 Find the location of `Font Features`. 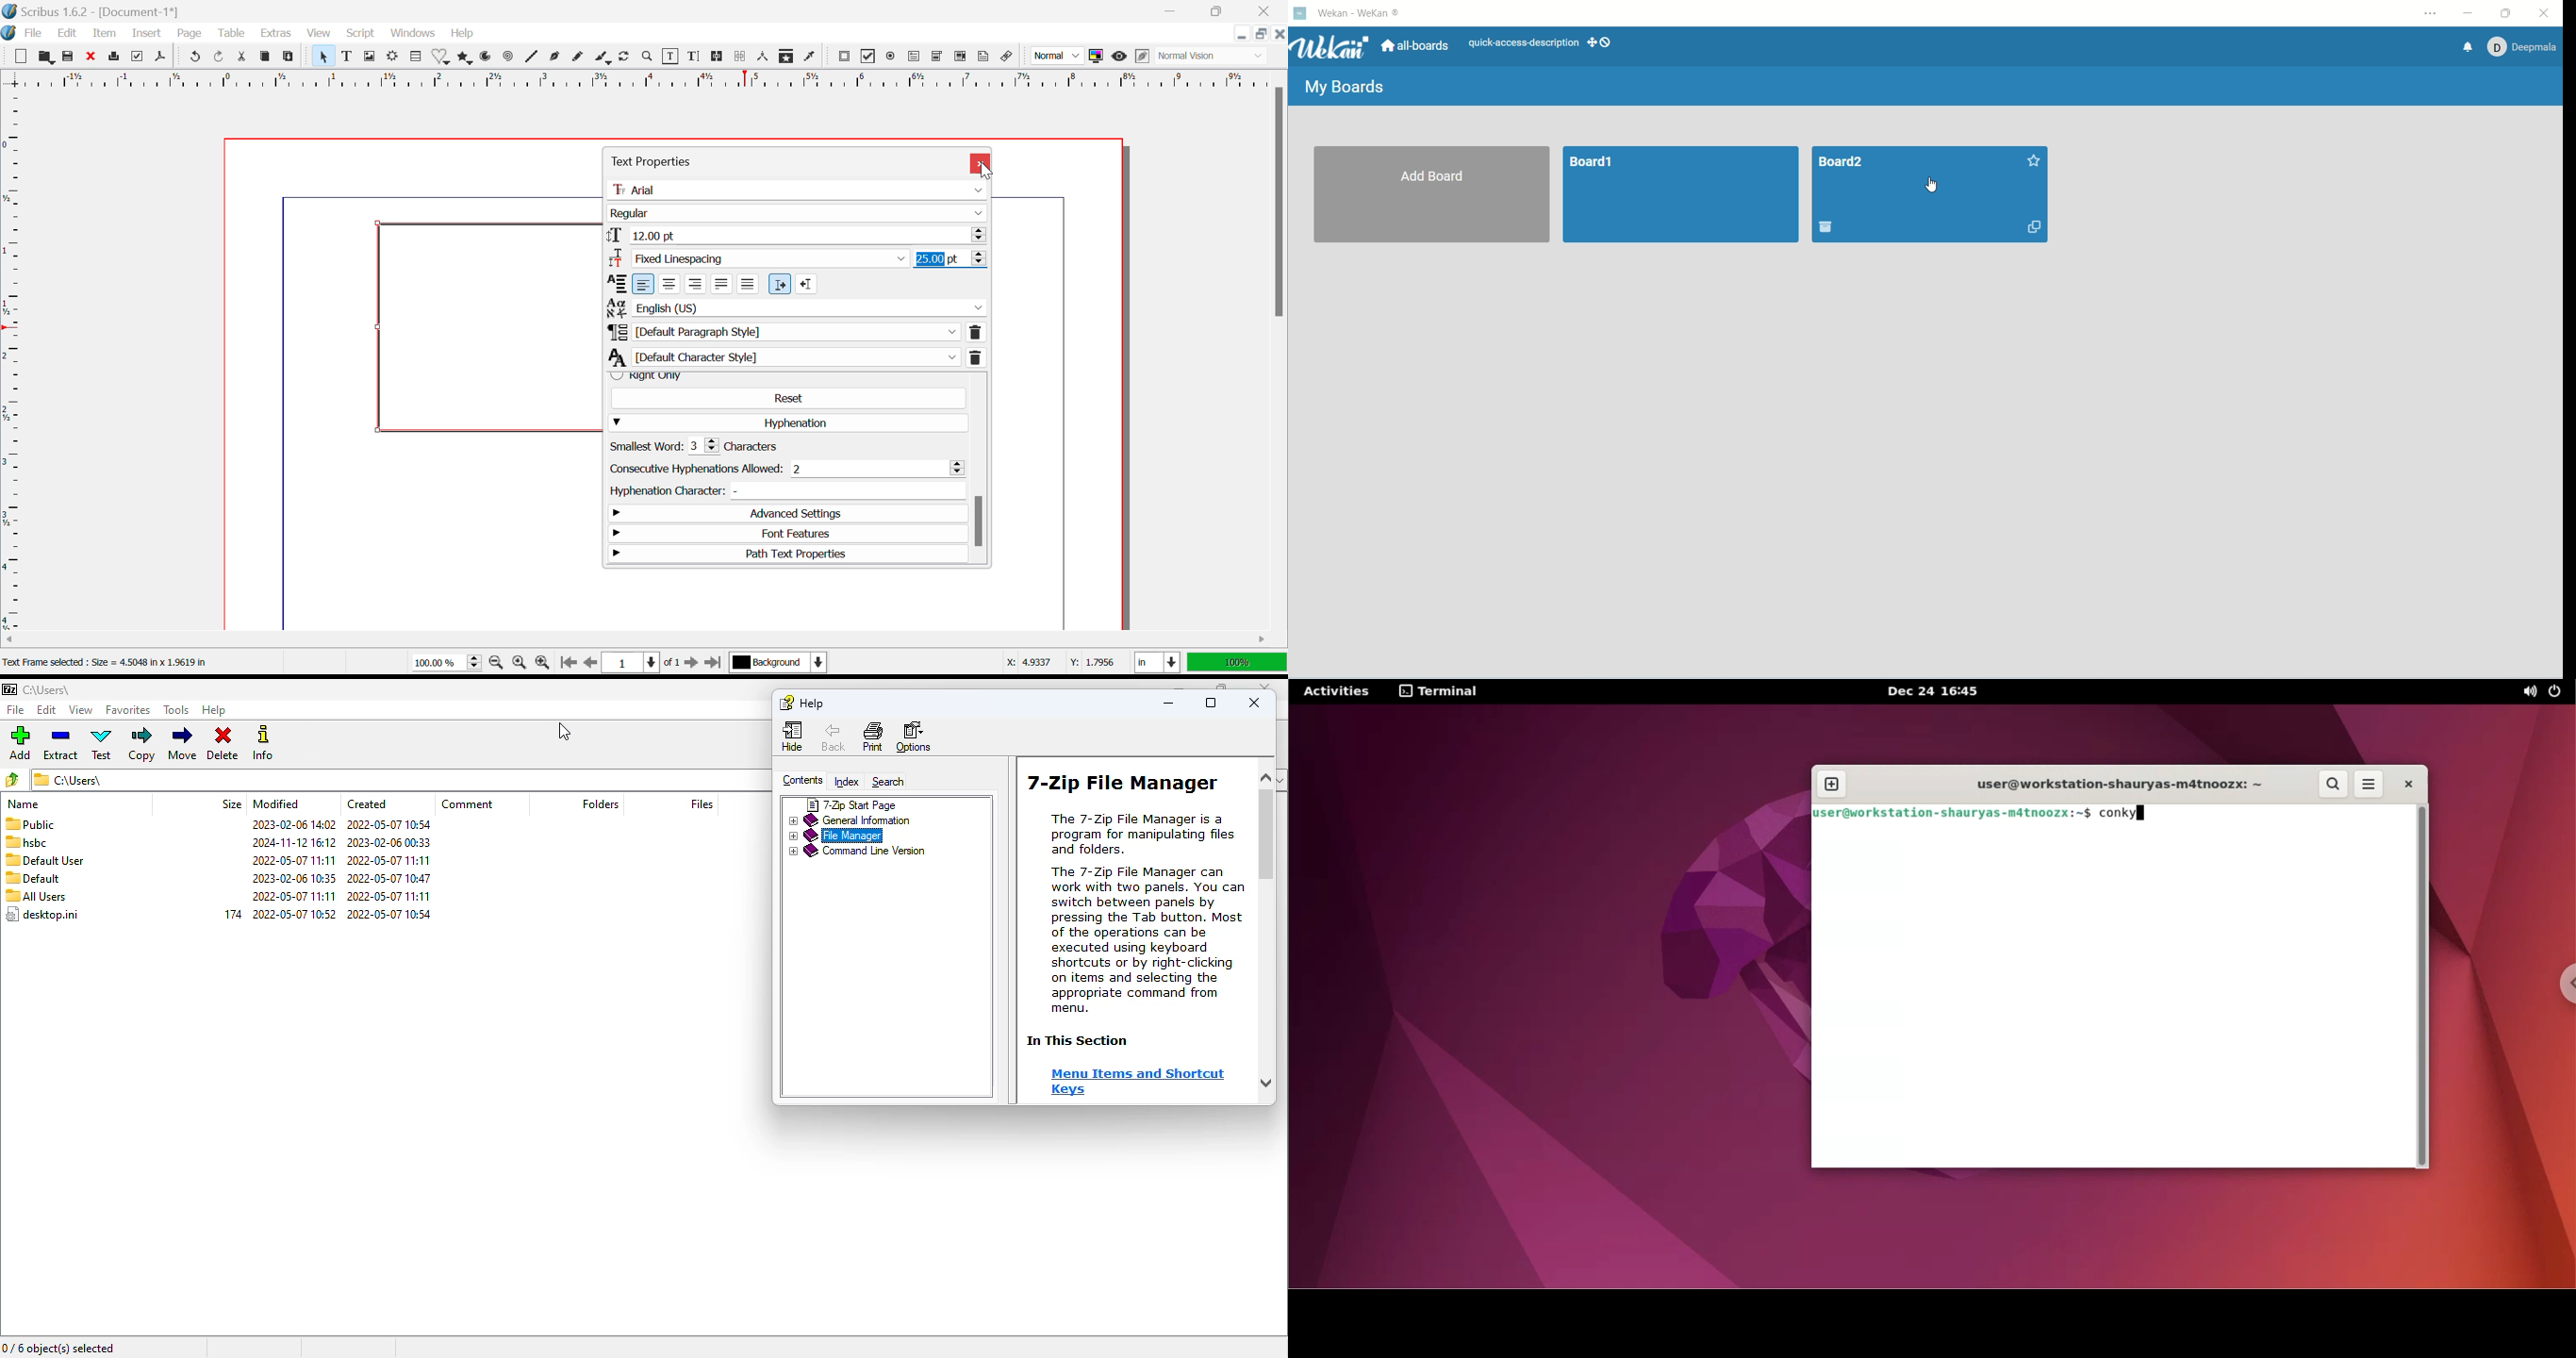

Font Features is located at coordinates (788, 535).